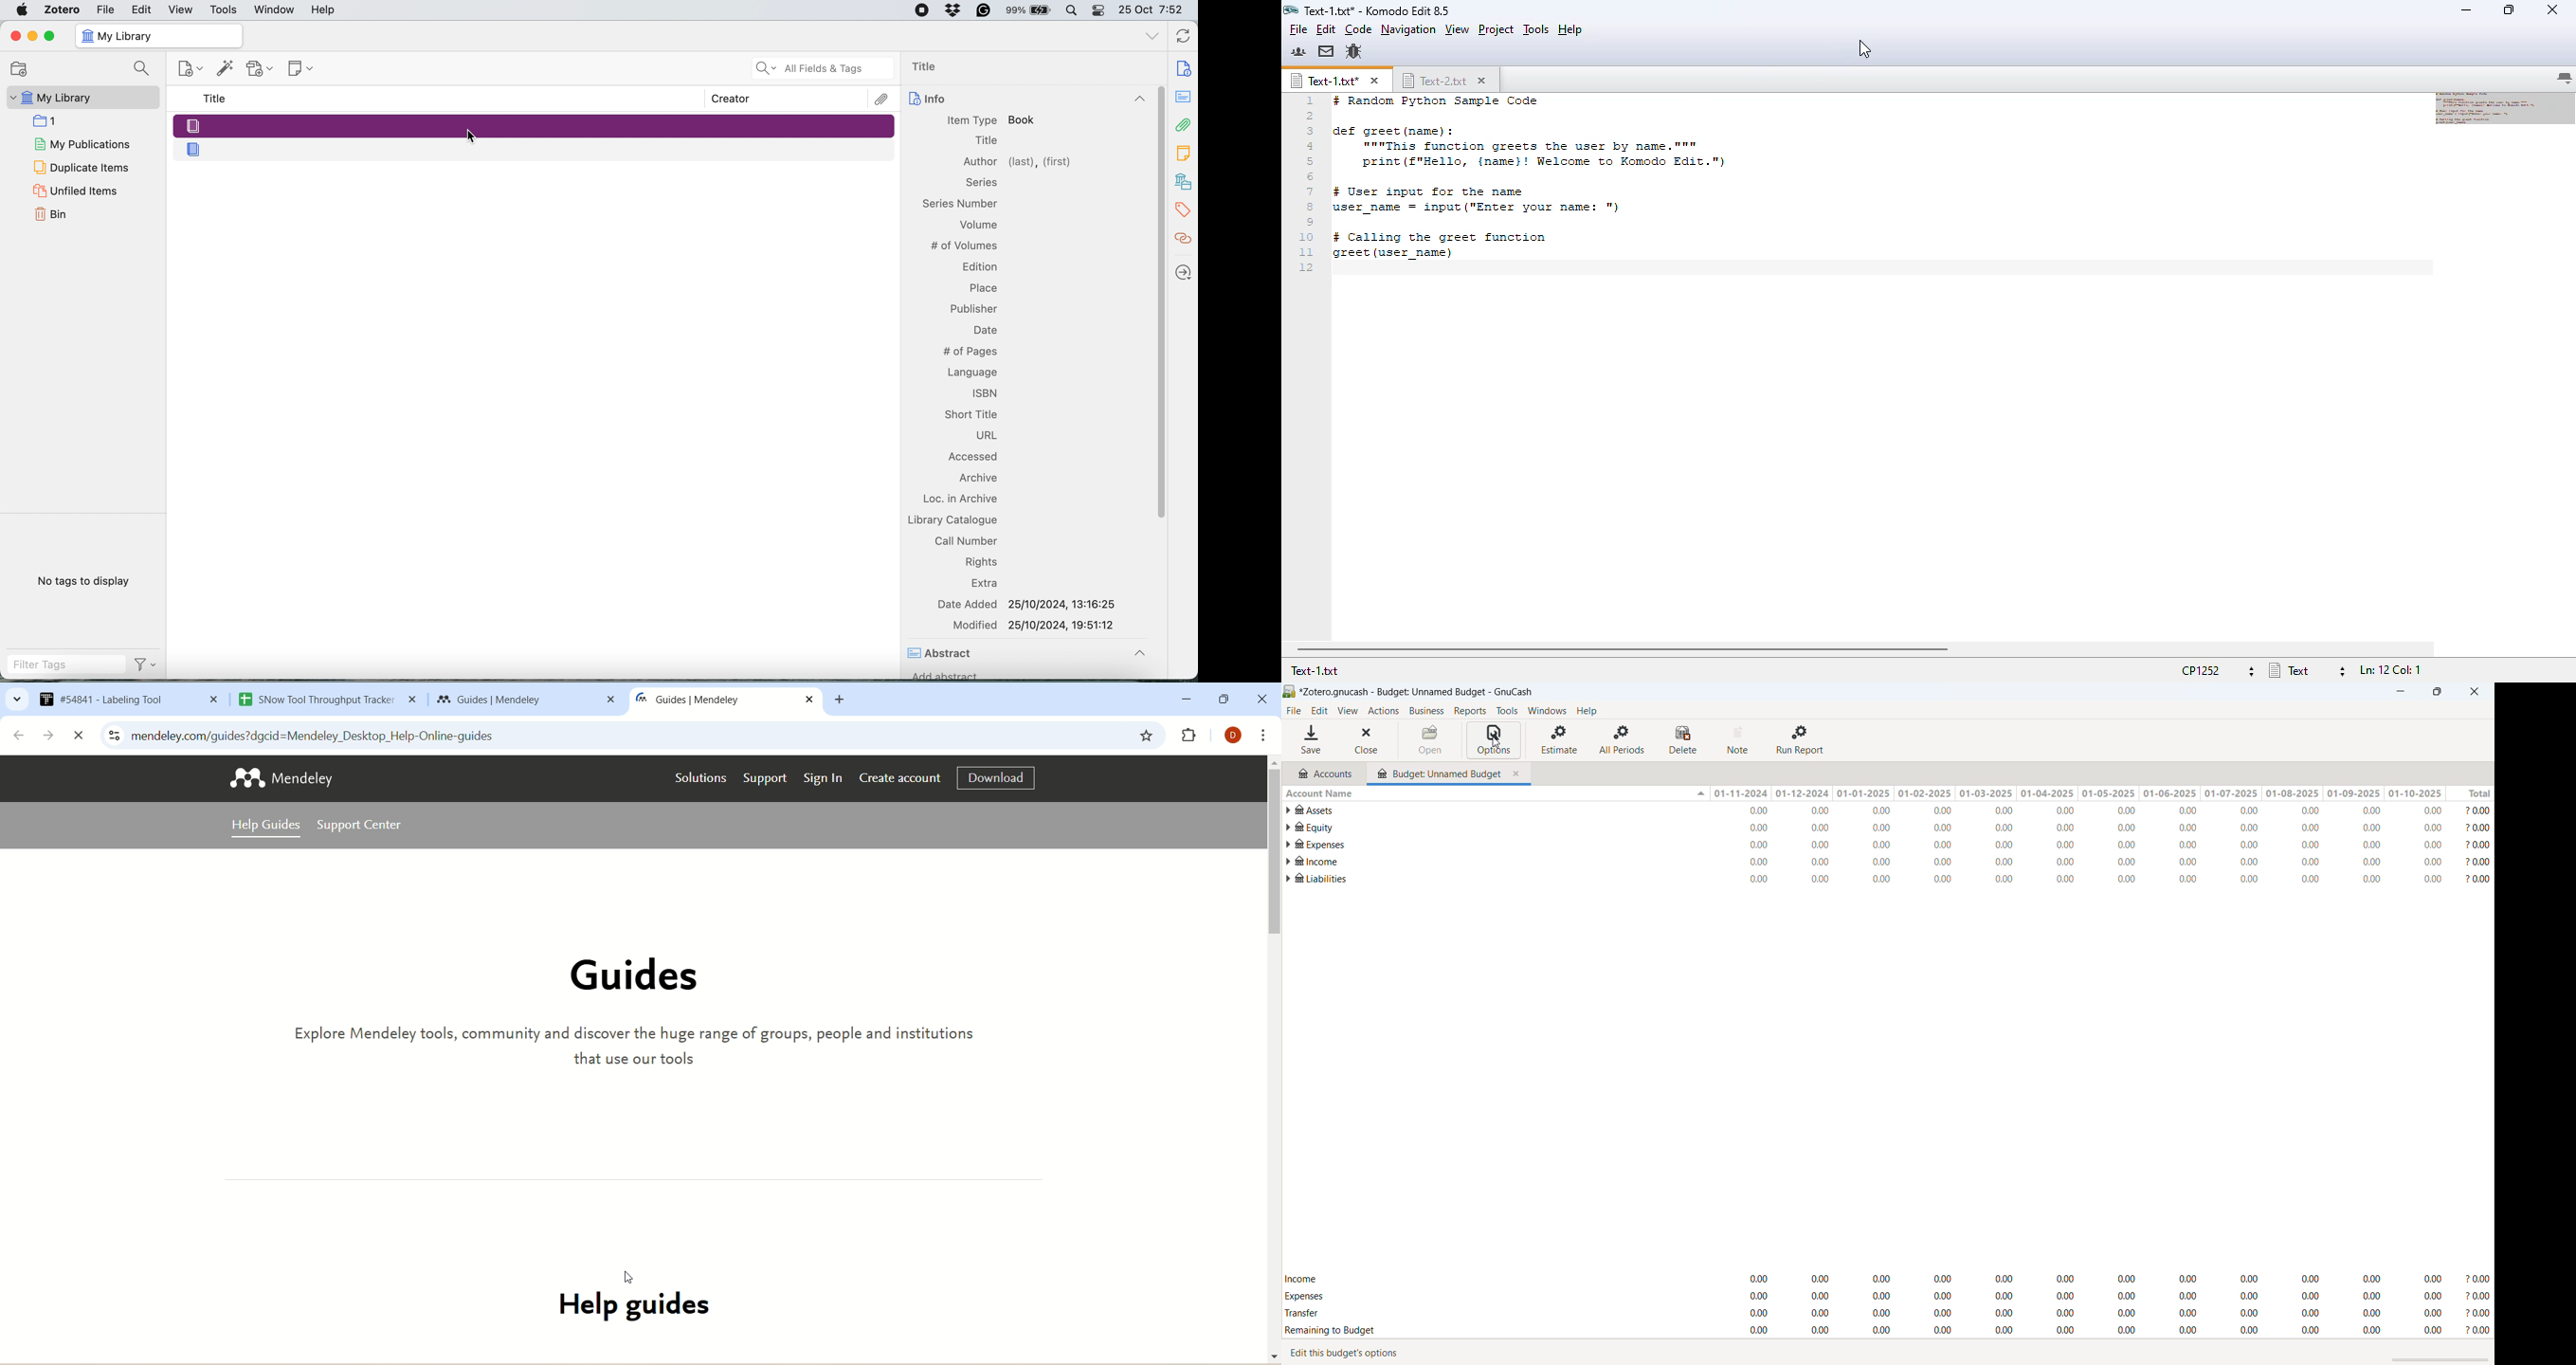 The height and width of the screenshot is (1372, 2576). I want to click on view, so click(1347, 711).